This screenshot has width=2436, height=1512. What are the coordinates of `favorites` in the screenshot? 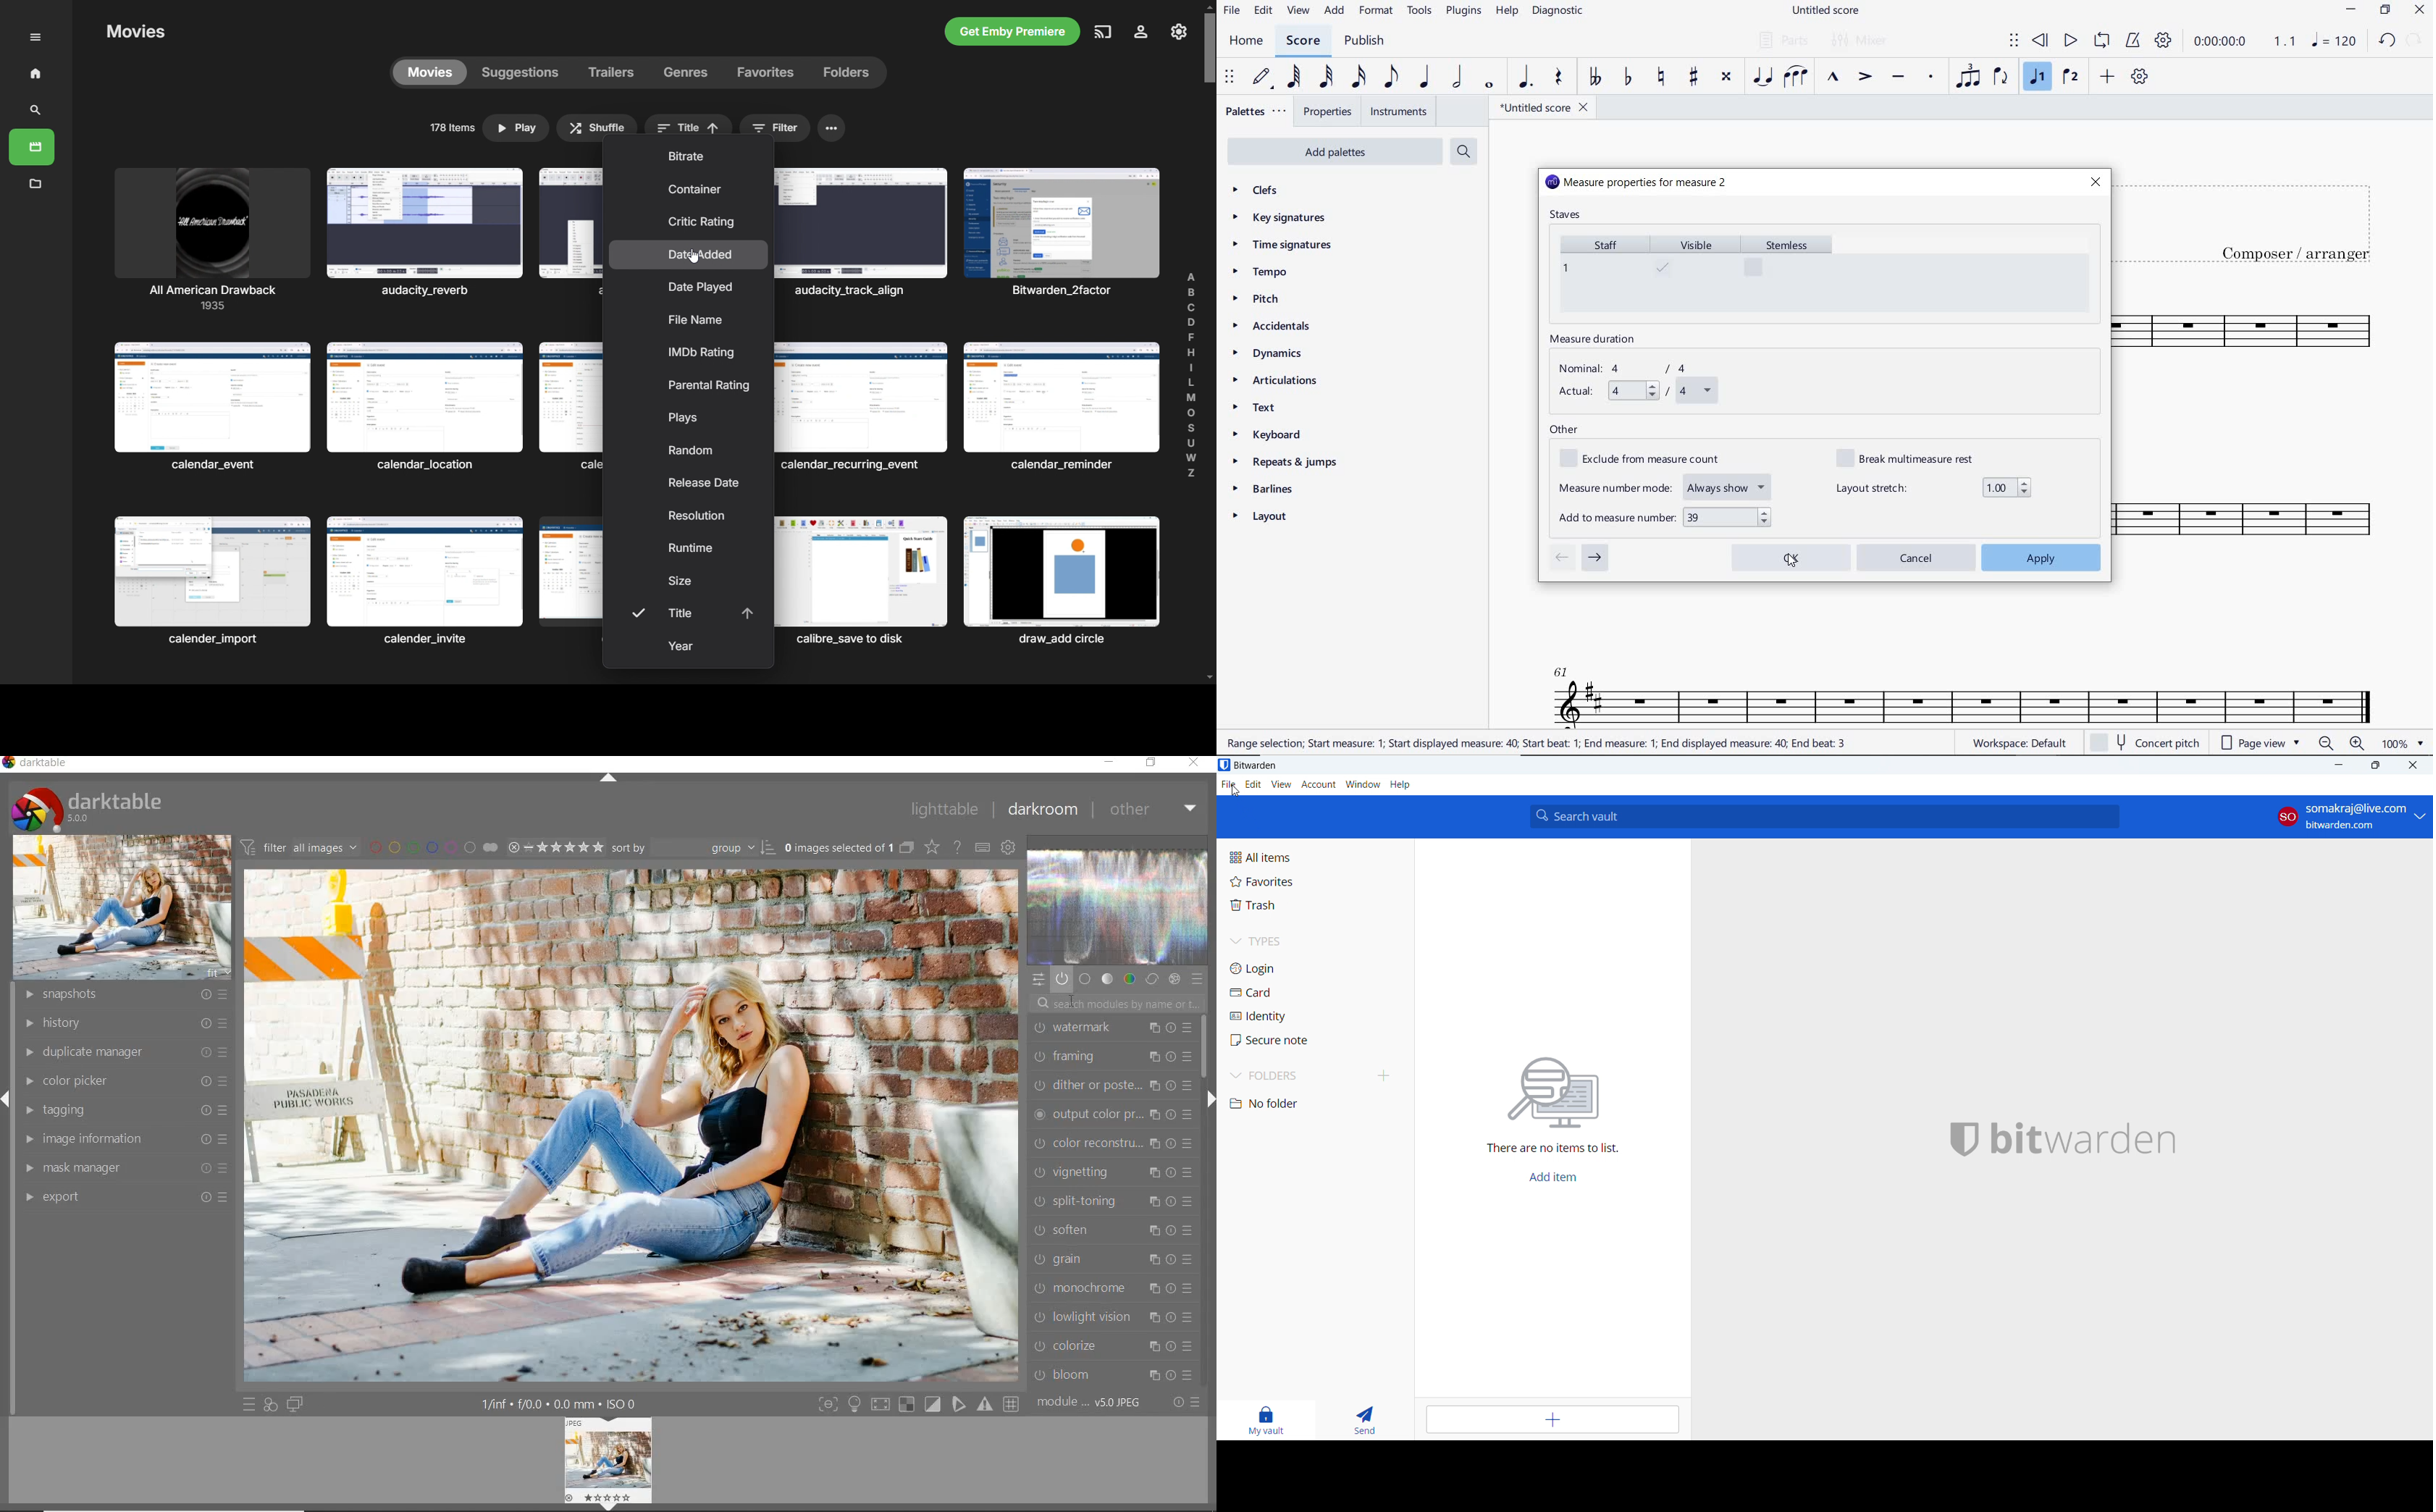 It's located at (766, 72).